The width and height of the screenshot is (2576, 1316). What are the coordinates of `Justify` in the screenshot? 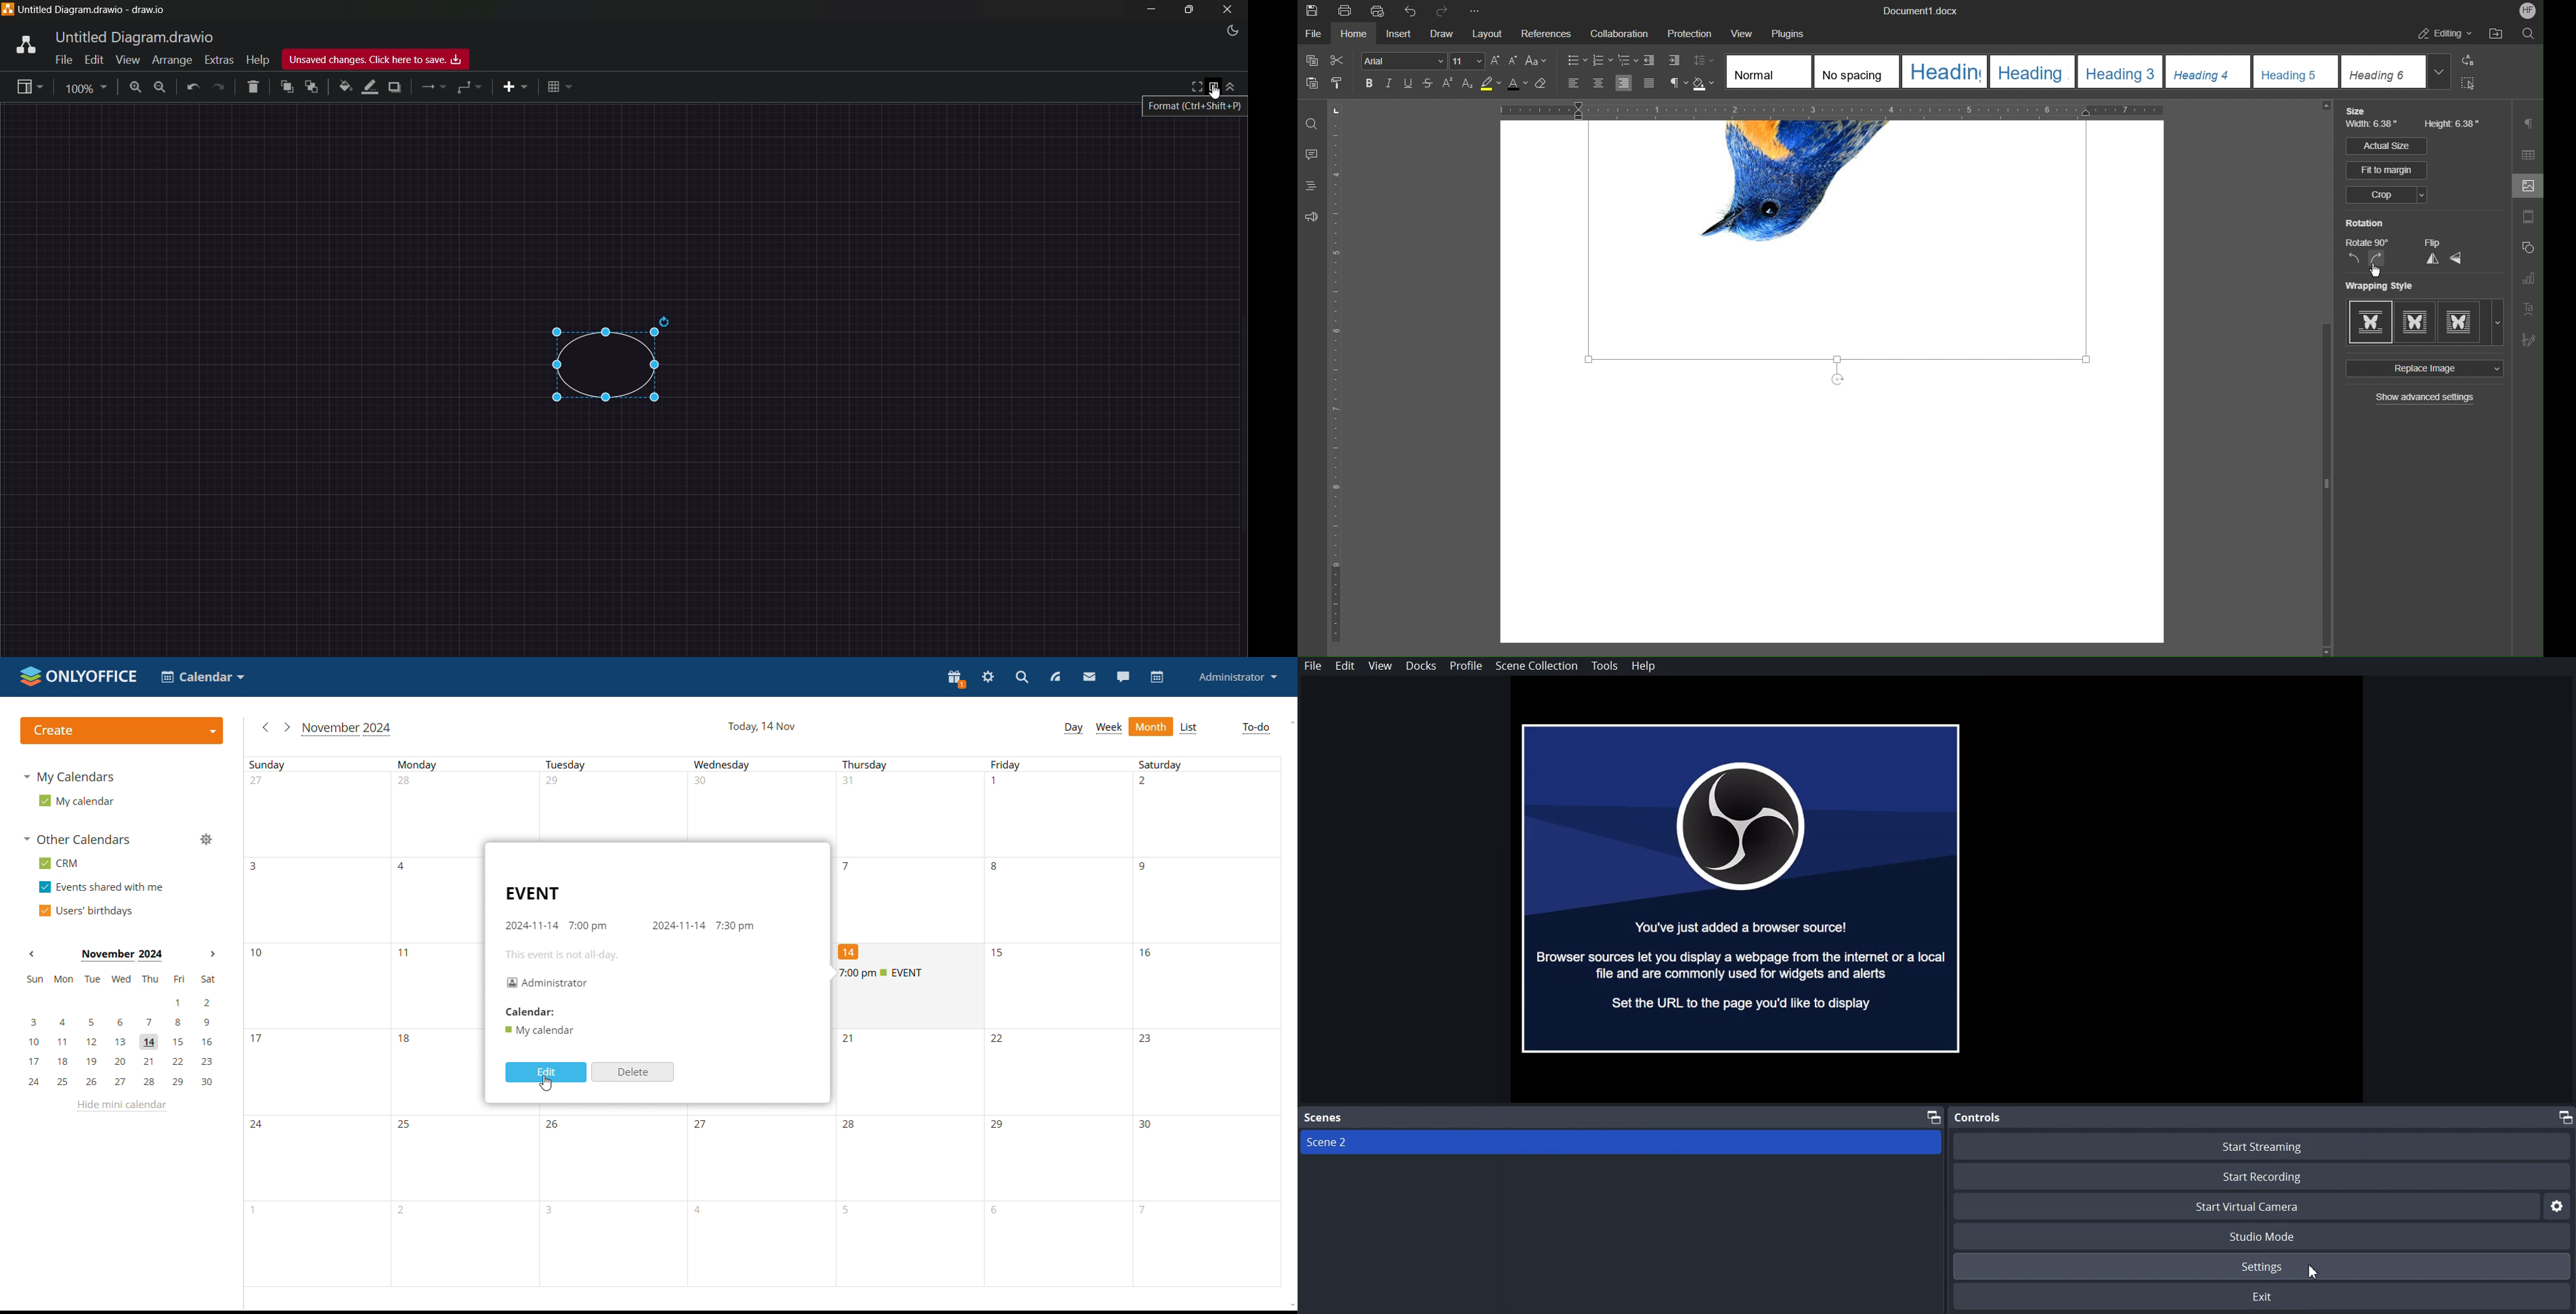 It's located at (1649, 83).